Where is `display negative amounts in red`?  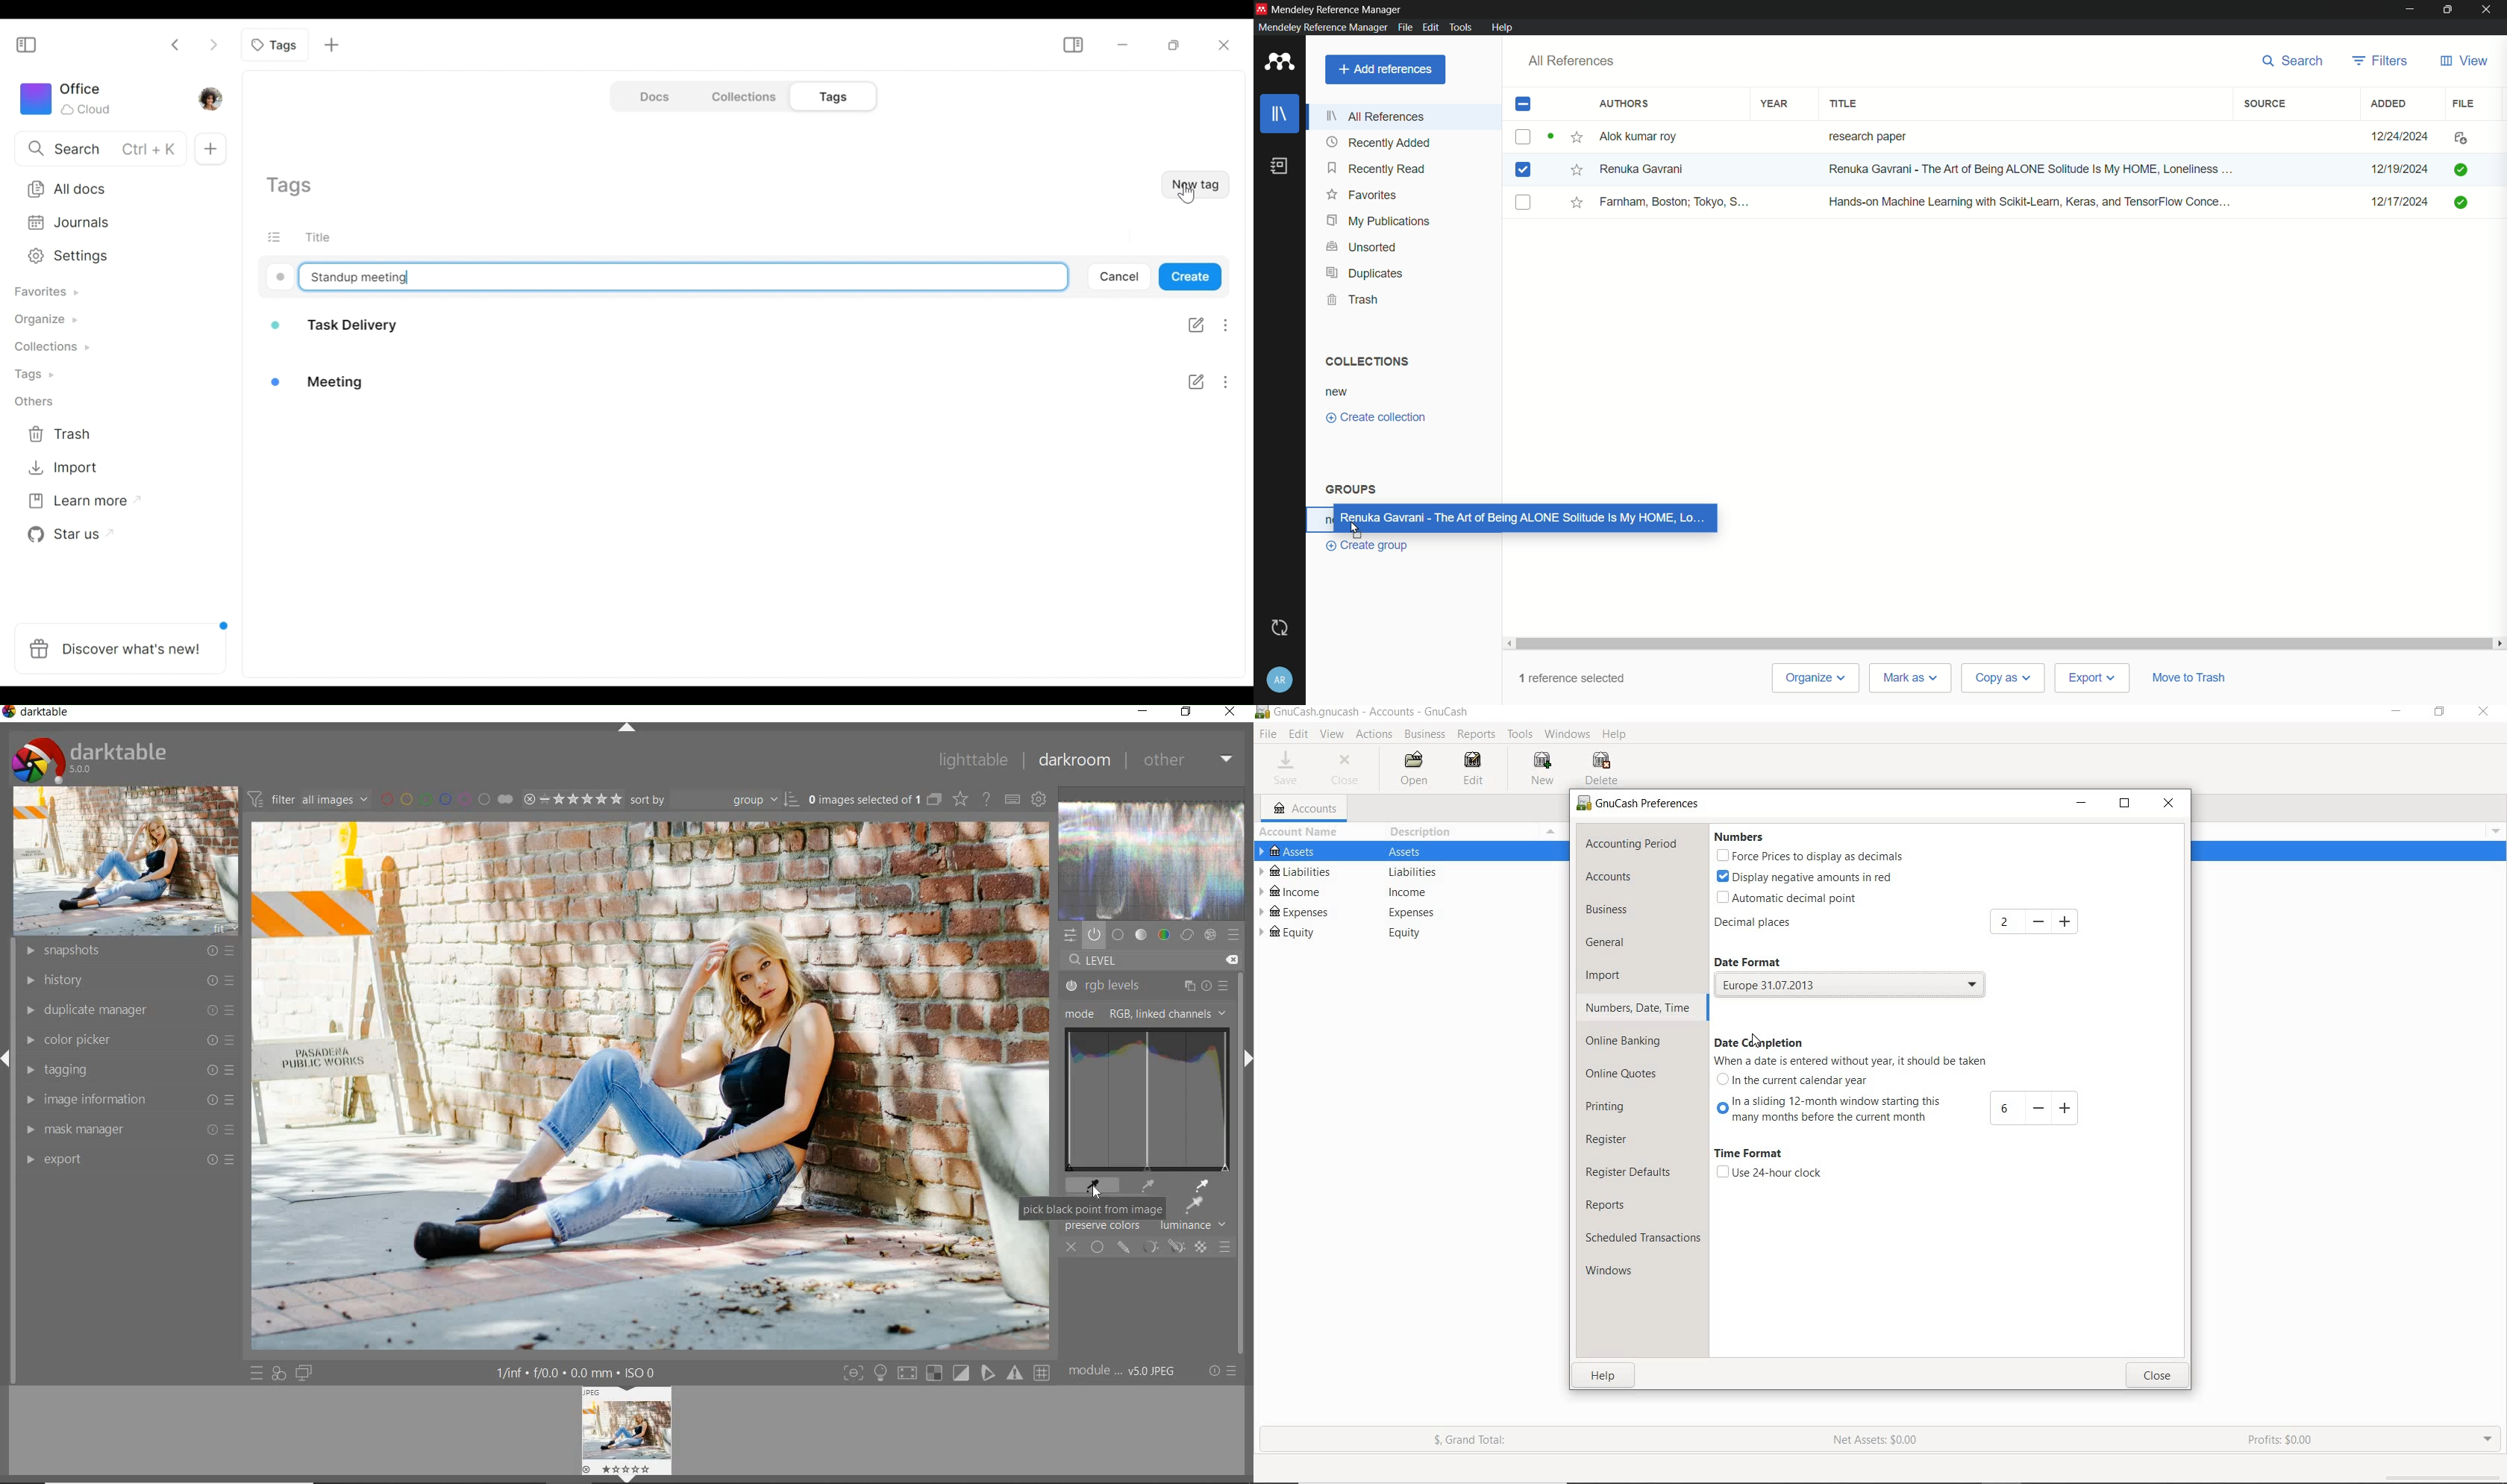
display negative amounts in red is located at coordinates (1806, 876).